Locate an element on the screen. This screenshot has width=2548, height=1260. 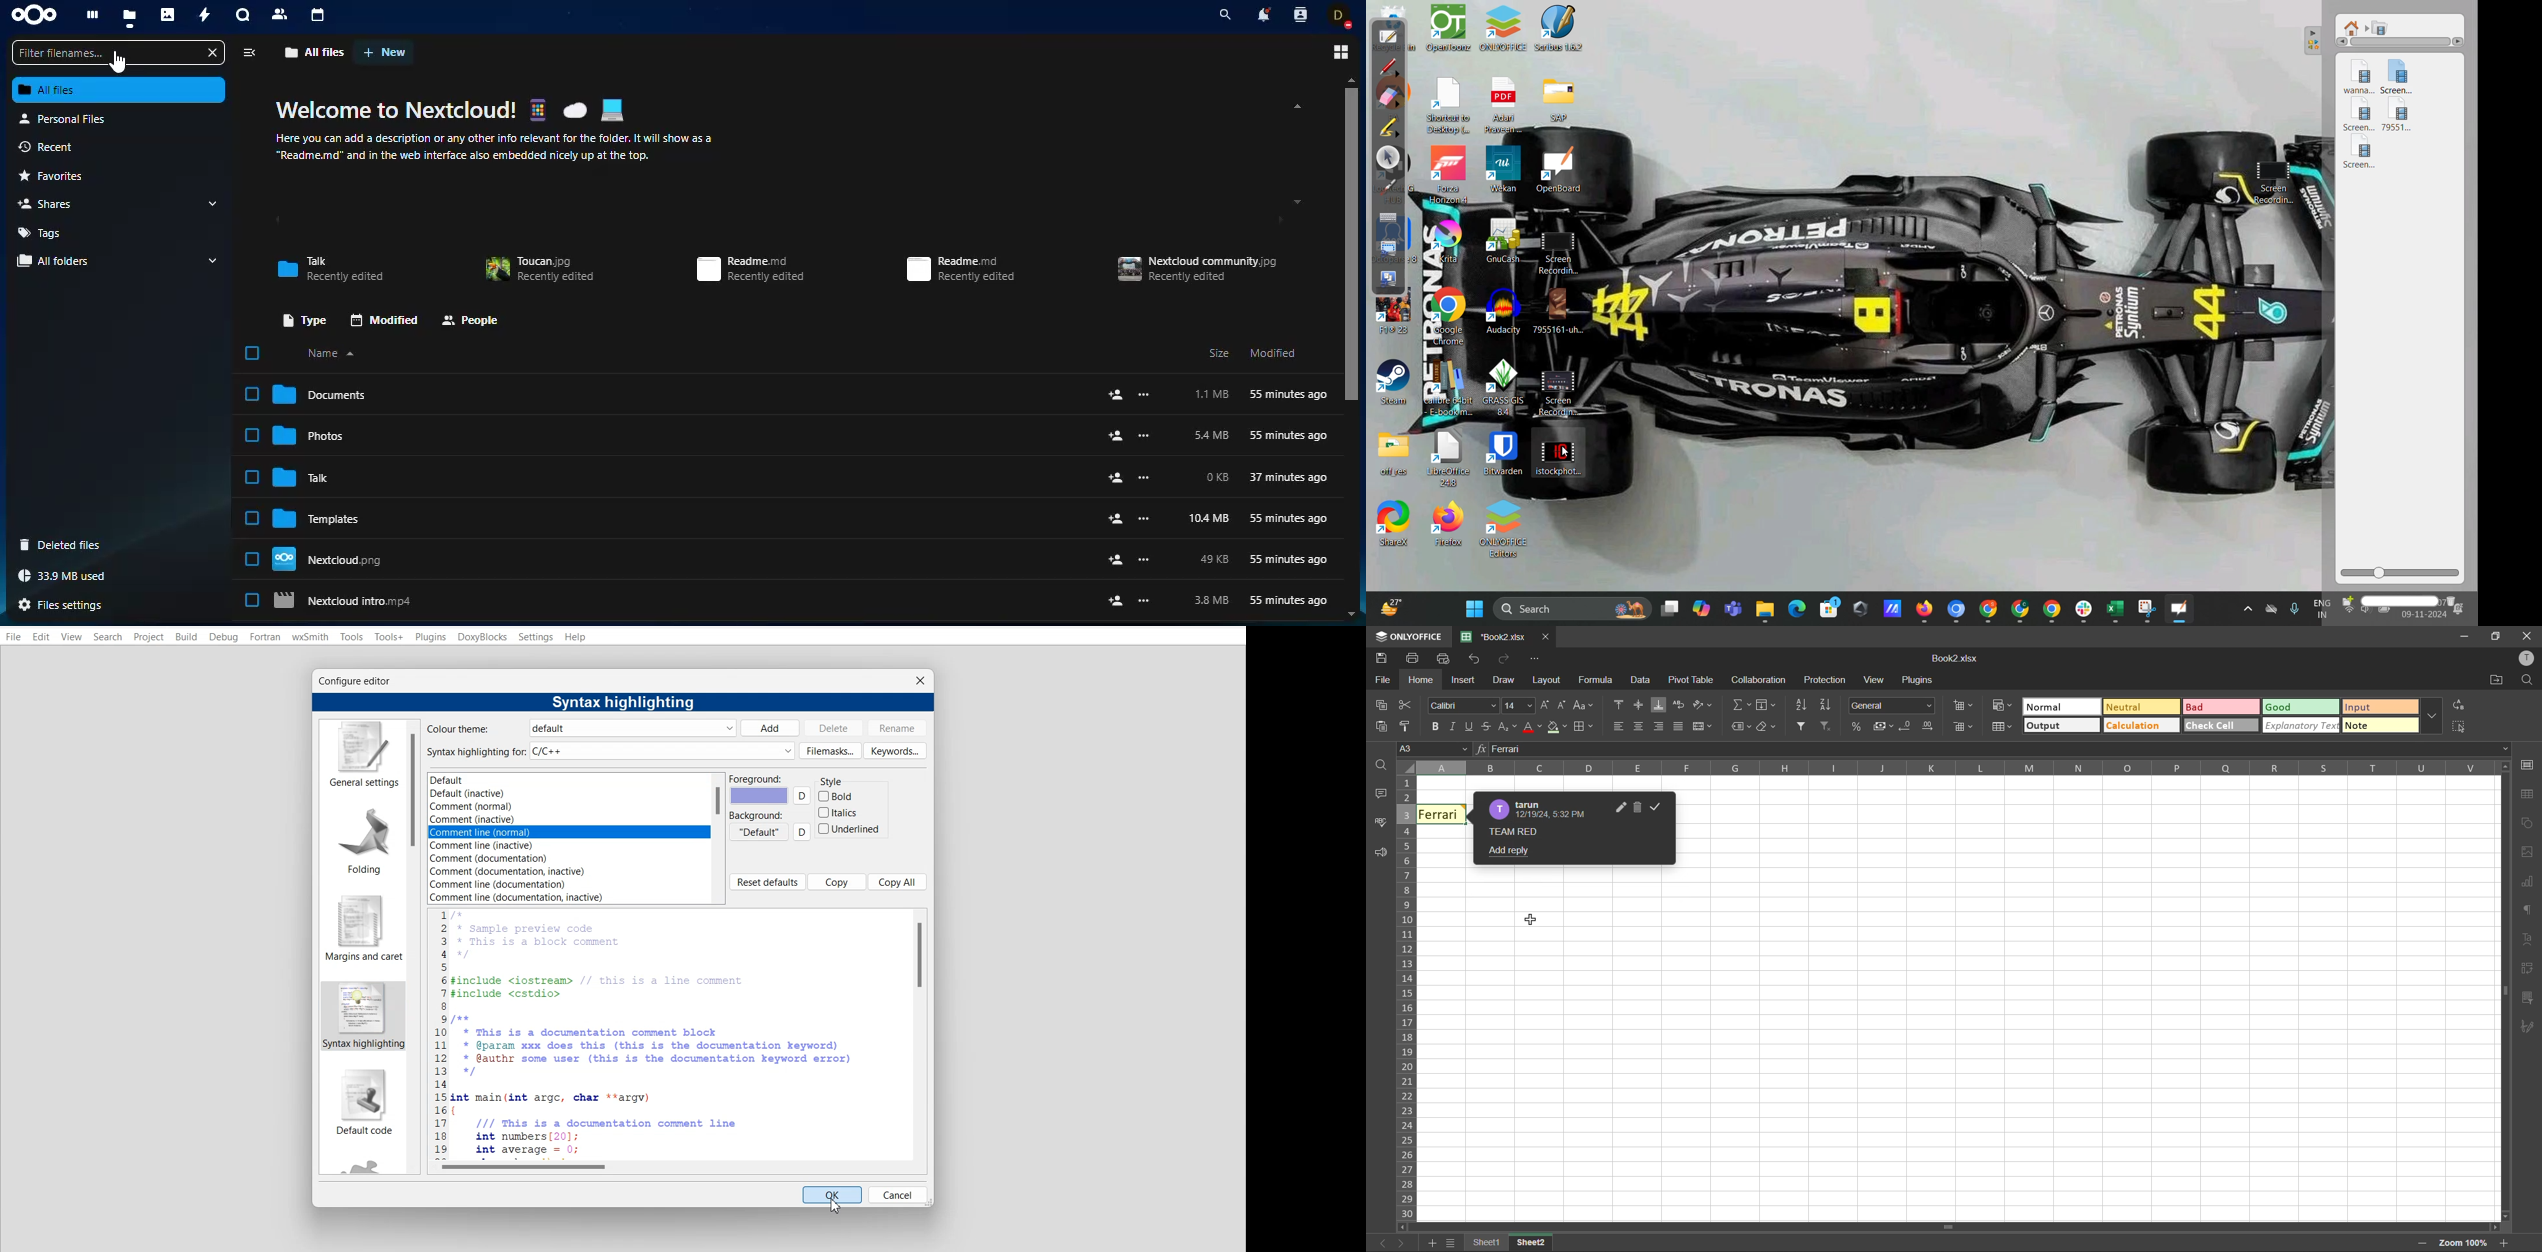
3.8MB 55 minutes ago is located at coordinates (1262, 601).